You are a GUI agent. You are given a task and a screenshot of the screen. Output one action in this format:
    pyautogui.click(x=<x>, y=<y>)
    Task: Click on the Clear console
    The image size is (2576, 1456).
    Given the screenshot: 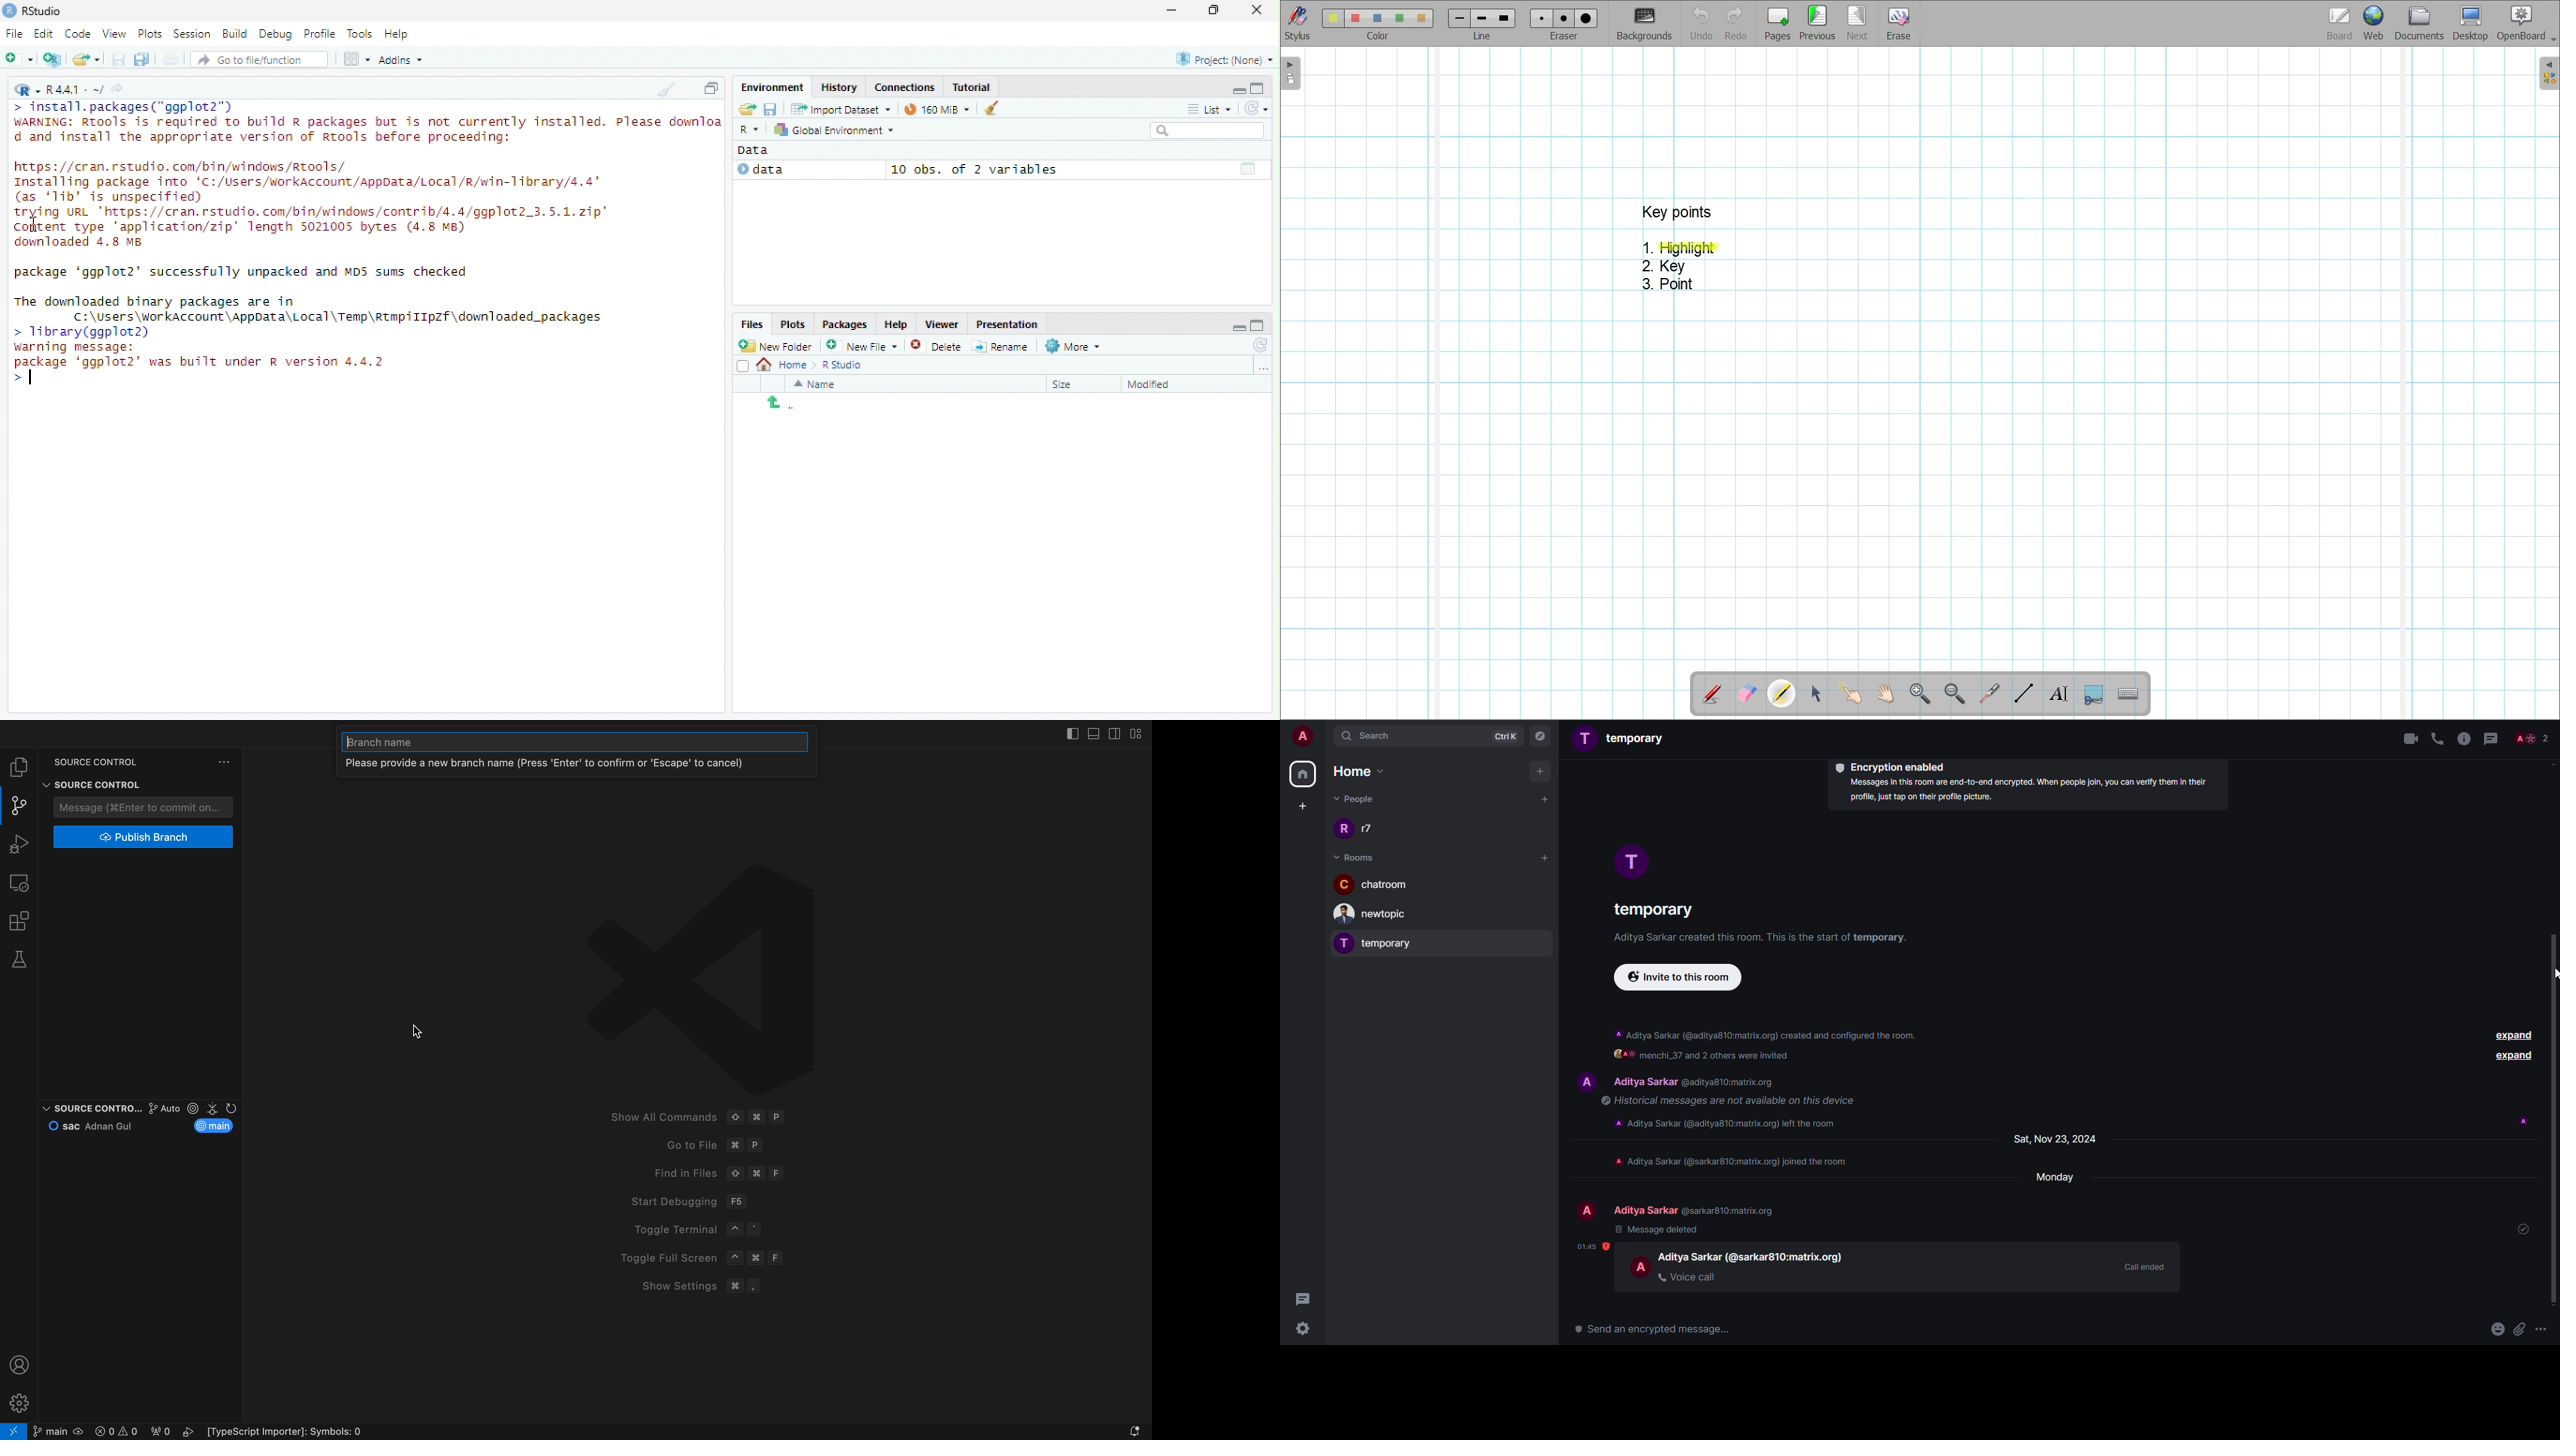 What is the action you would take?
    pyautogui.click(x=665, y=89)
    